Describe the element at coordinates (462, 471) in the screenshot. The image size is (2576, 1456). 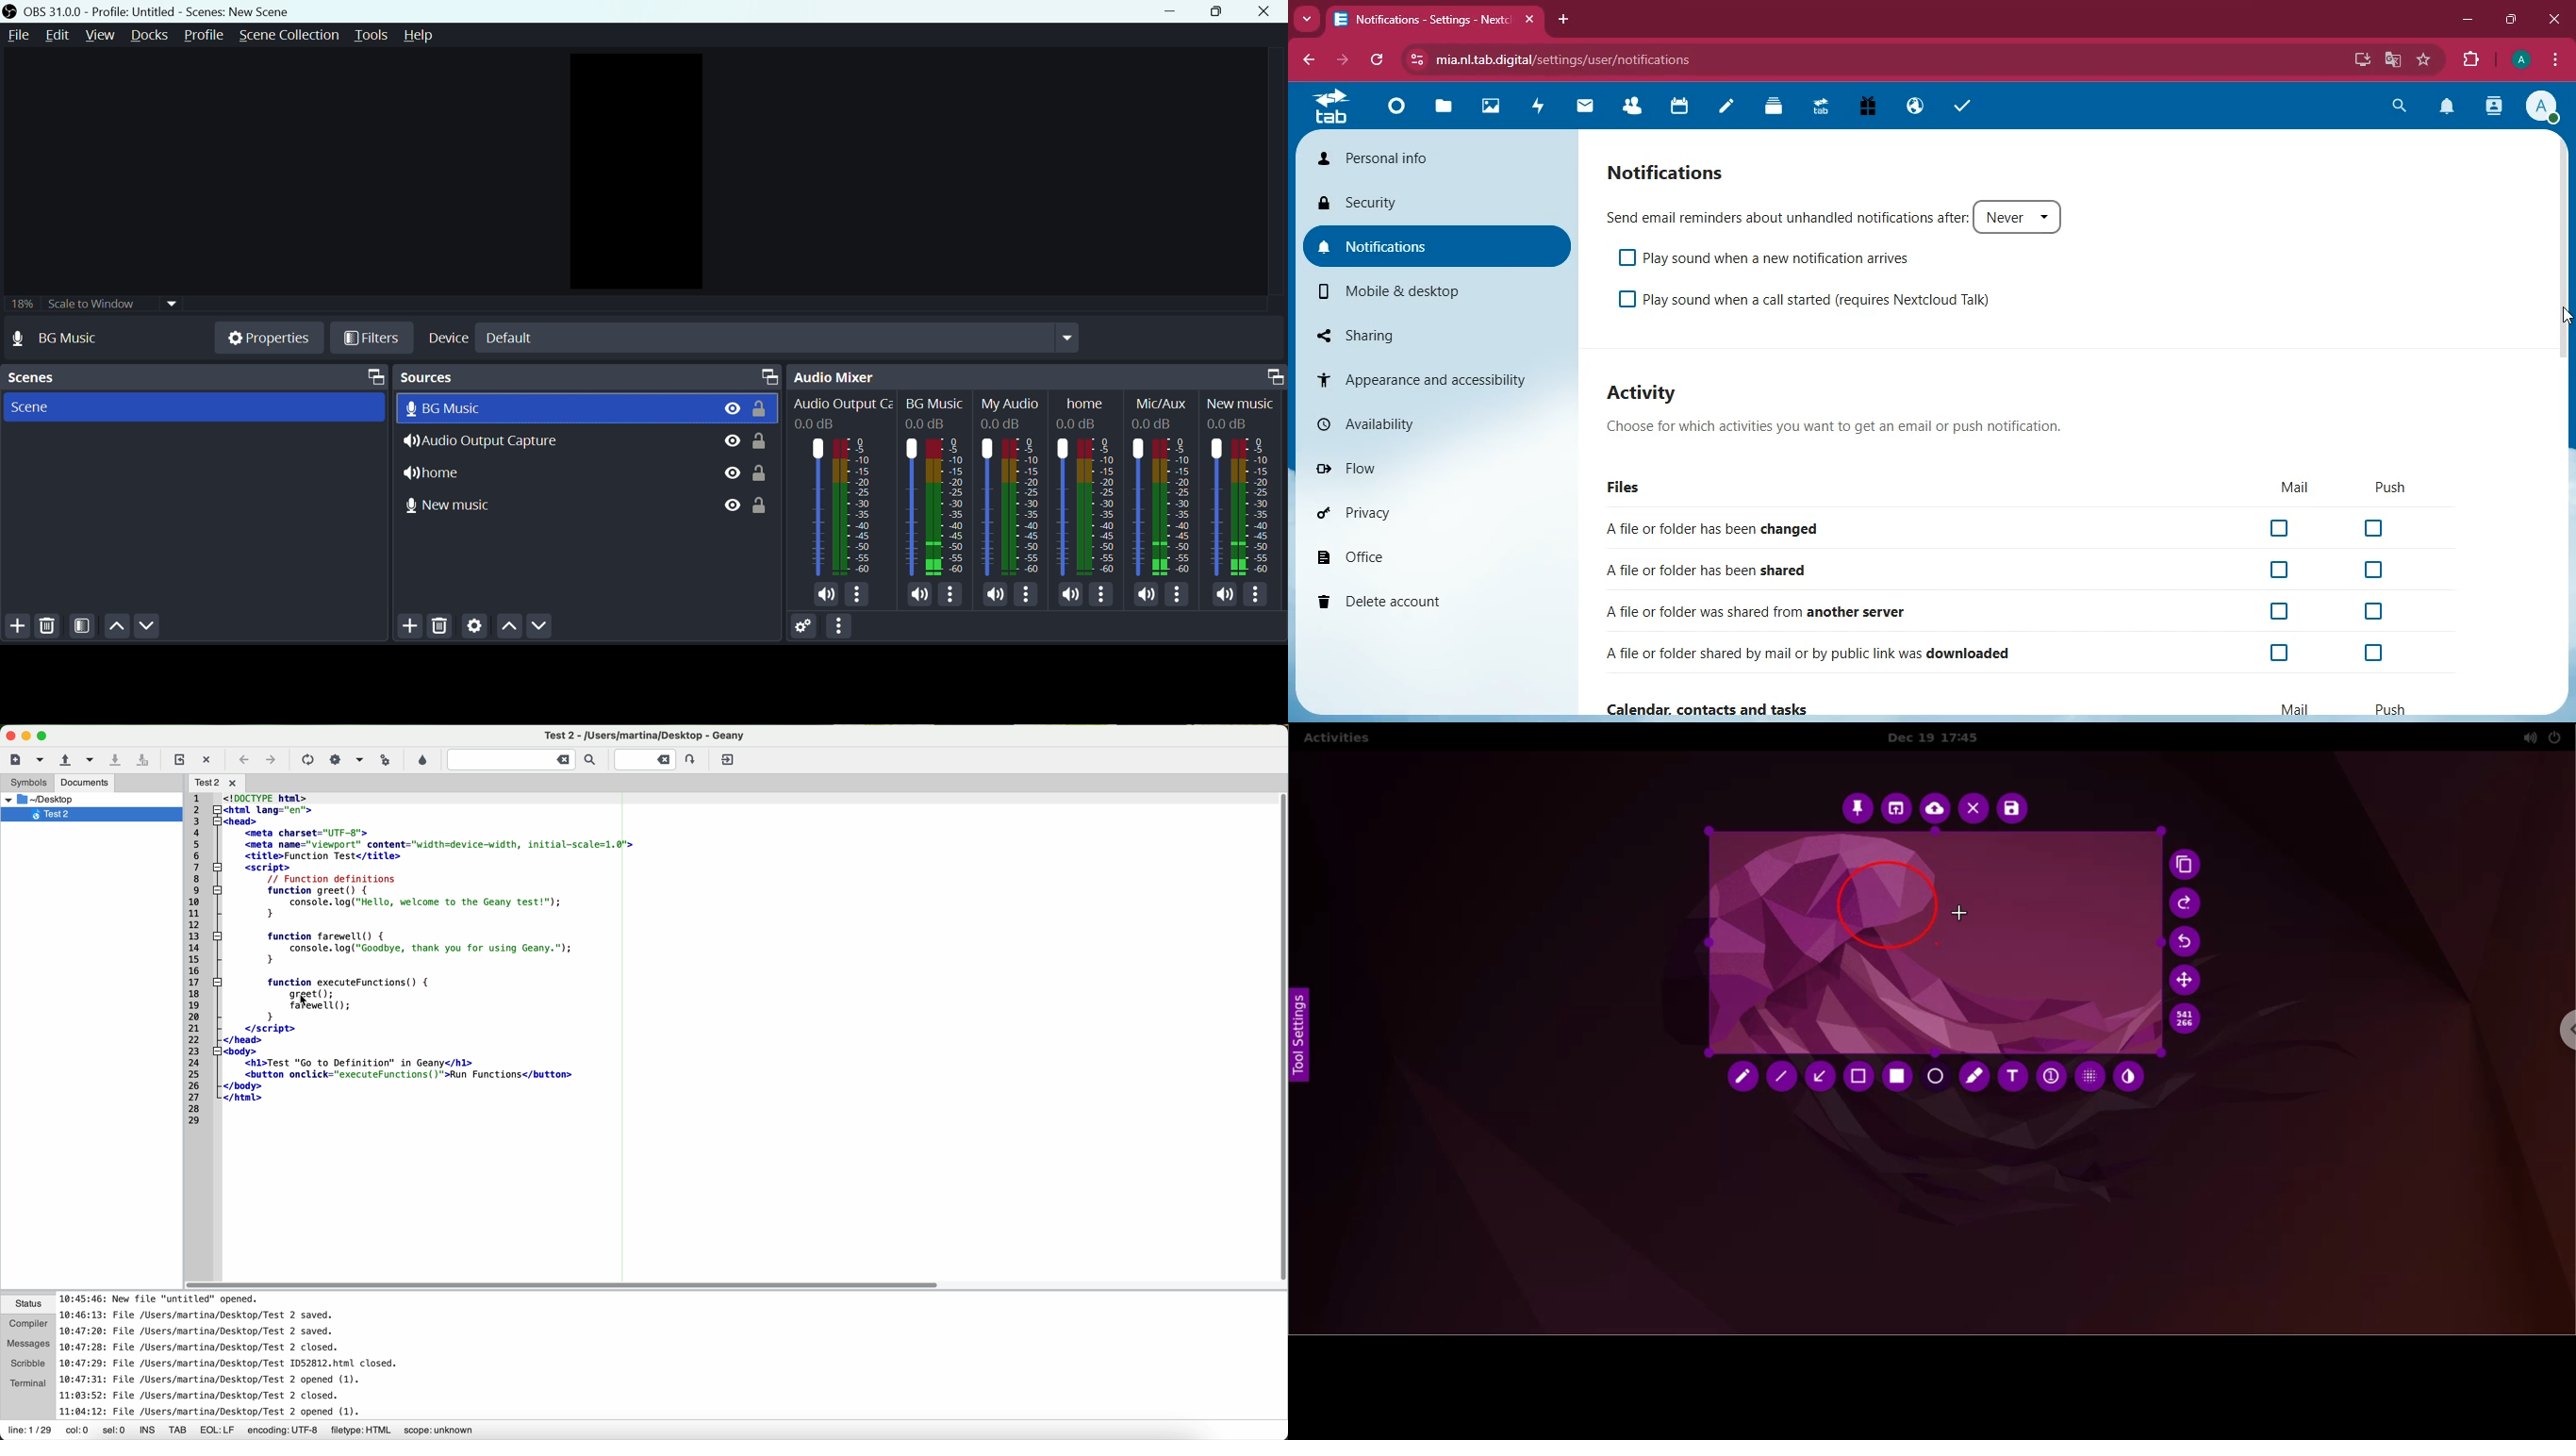
I see `Home` at that location.